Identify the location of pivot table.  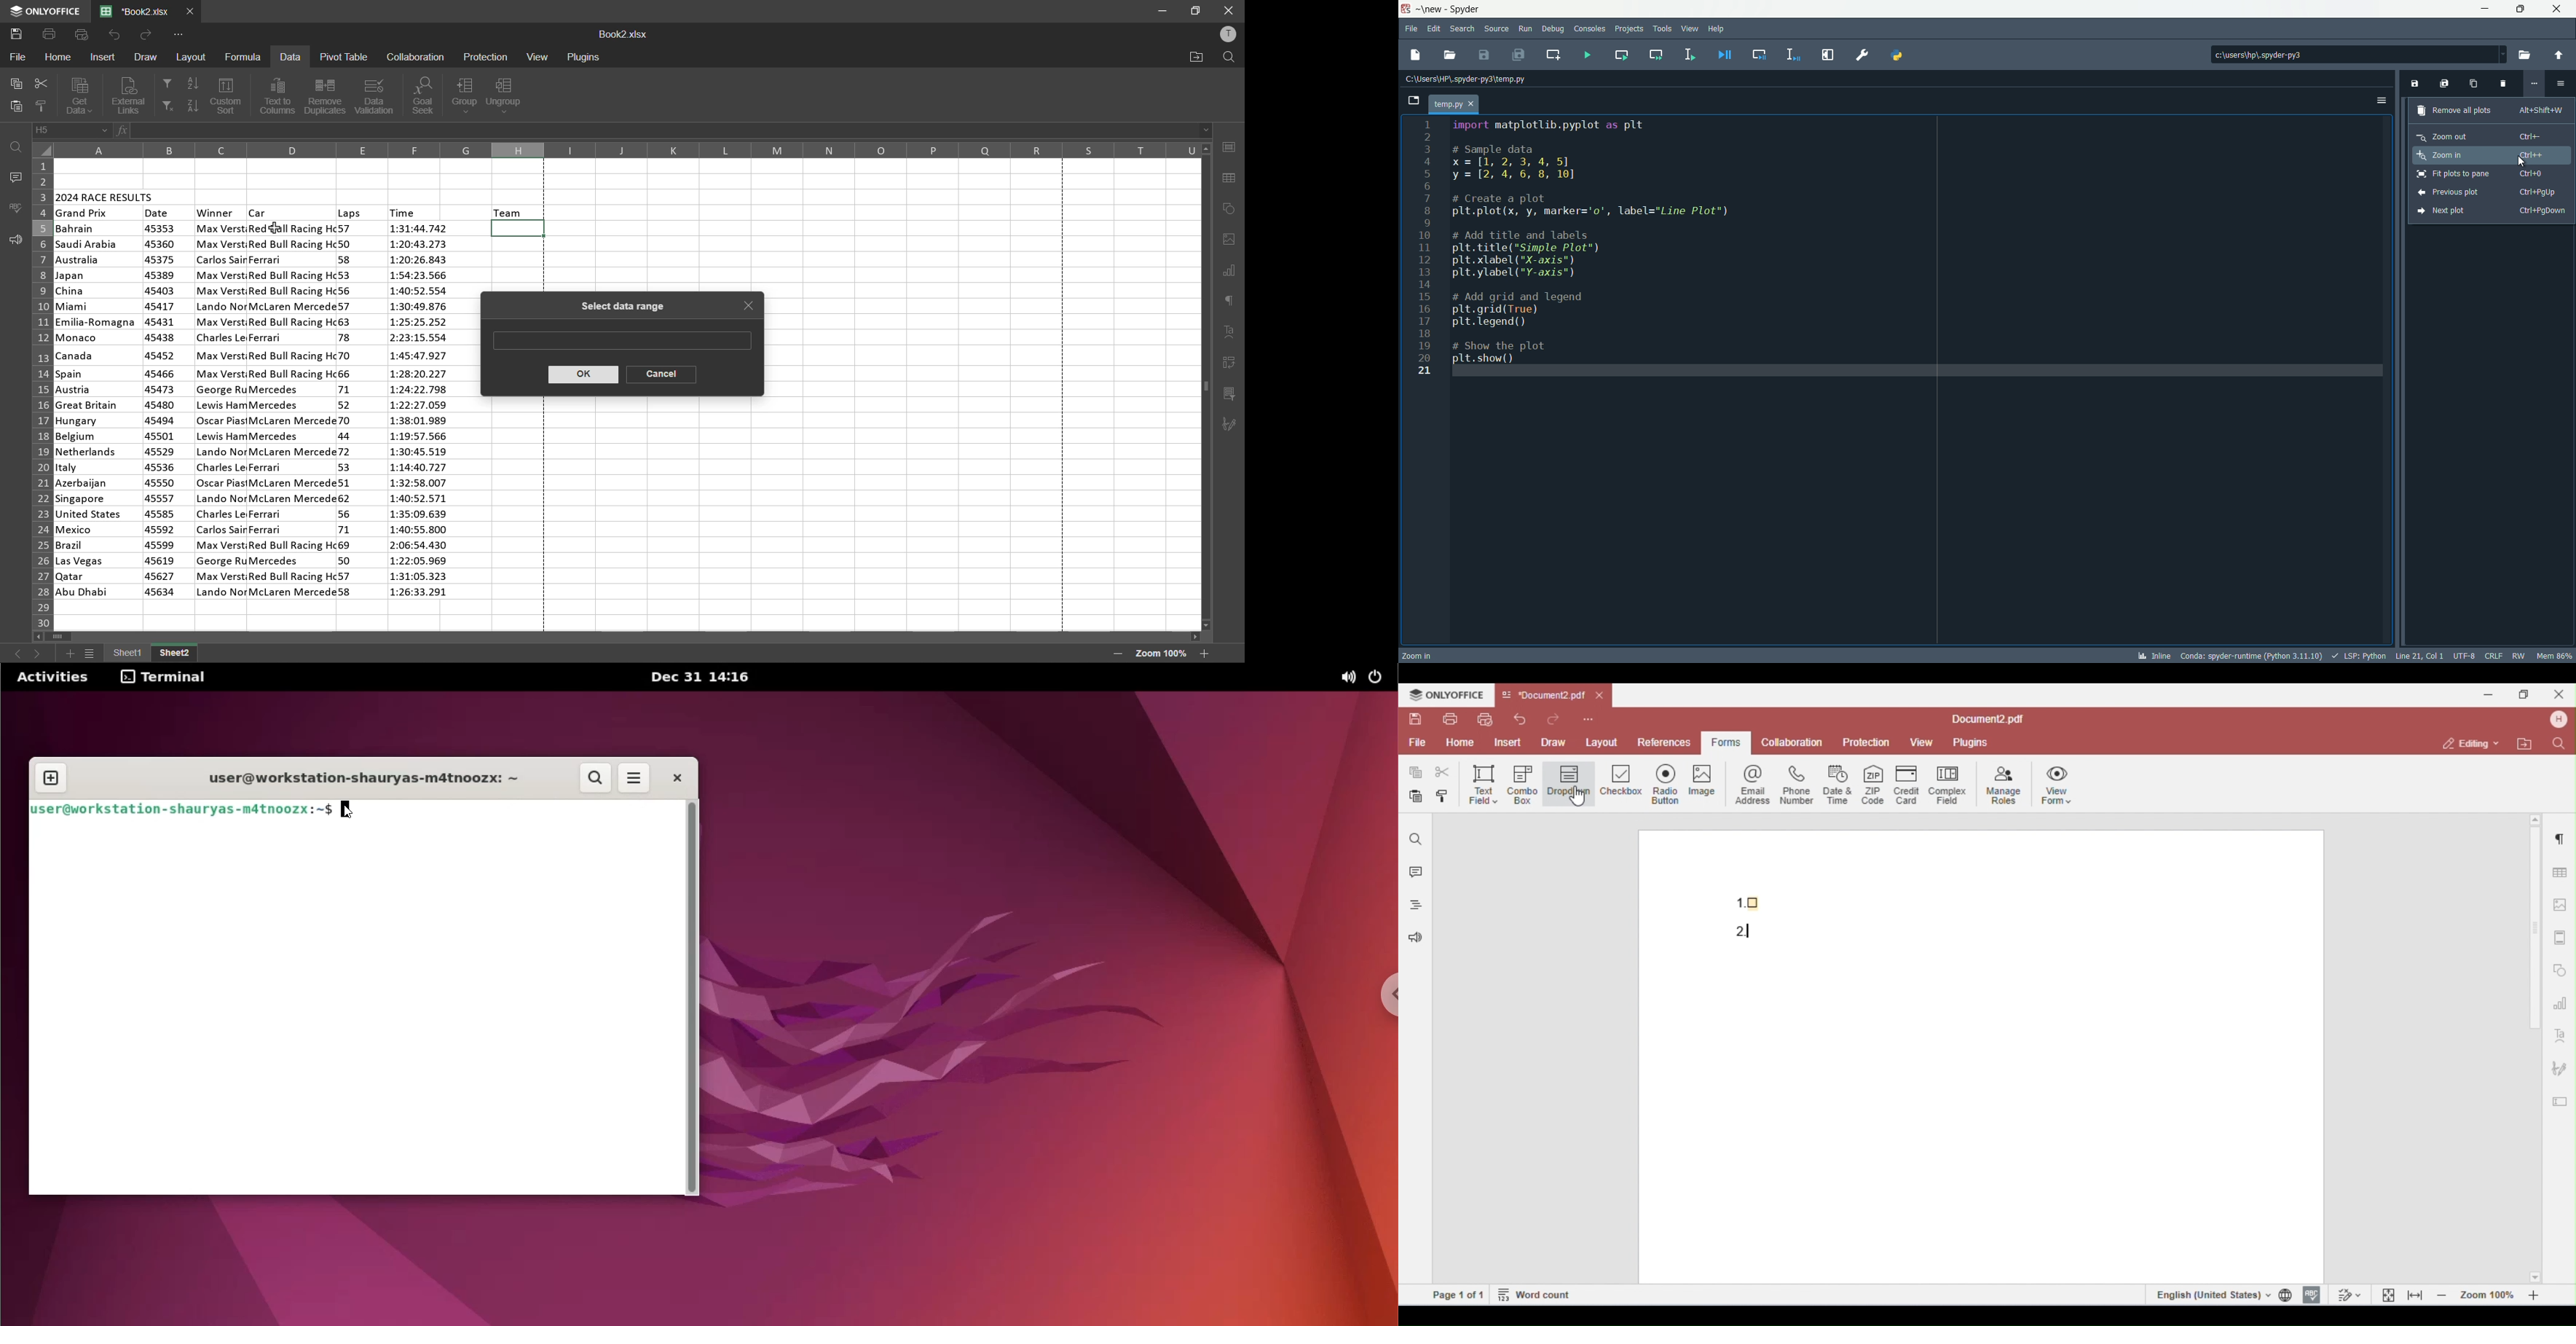
(1230, 363).